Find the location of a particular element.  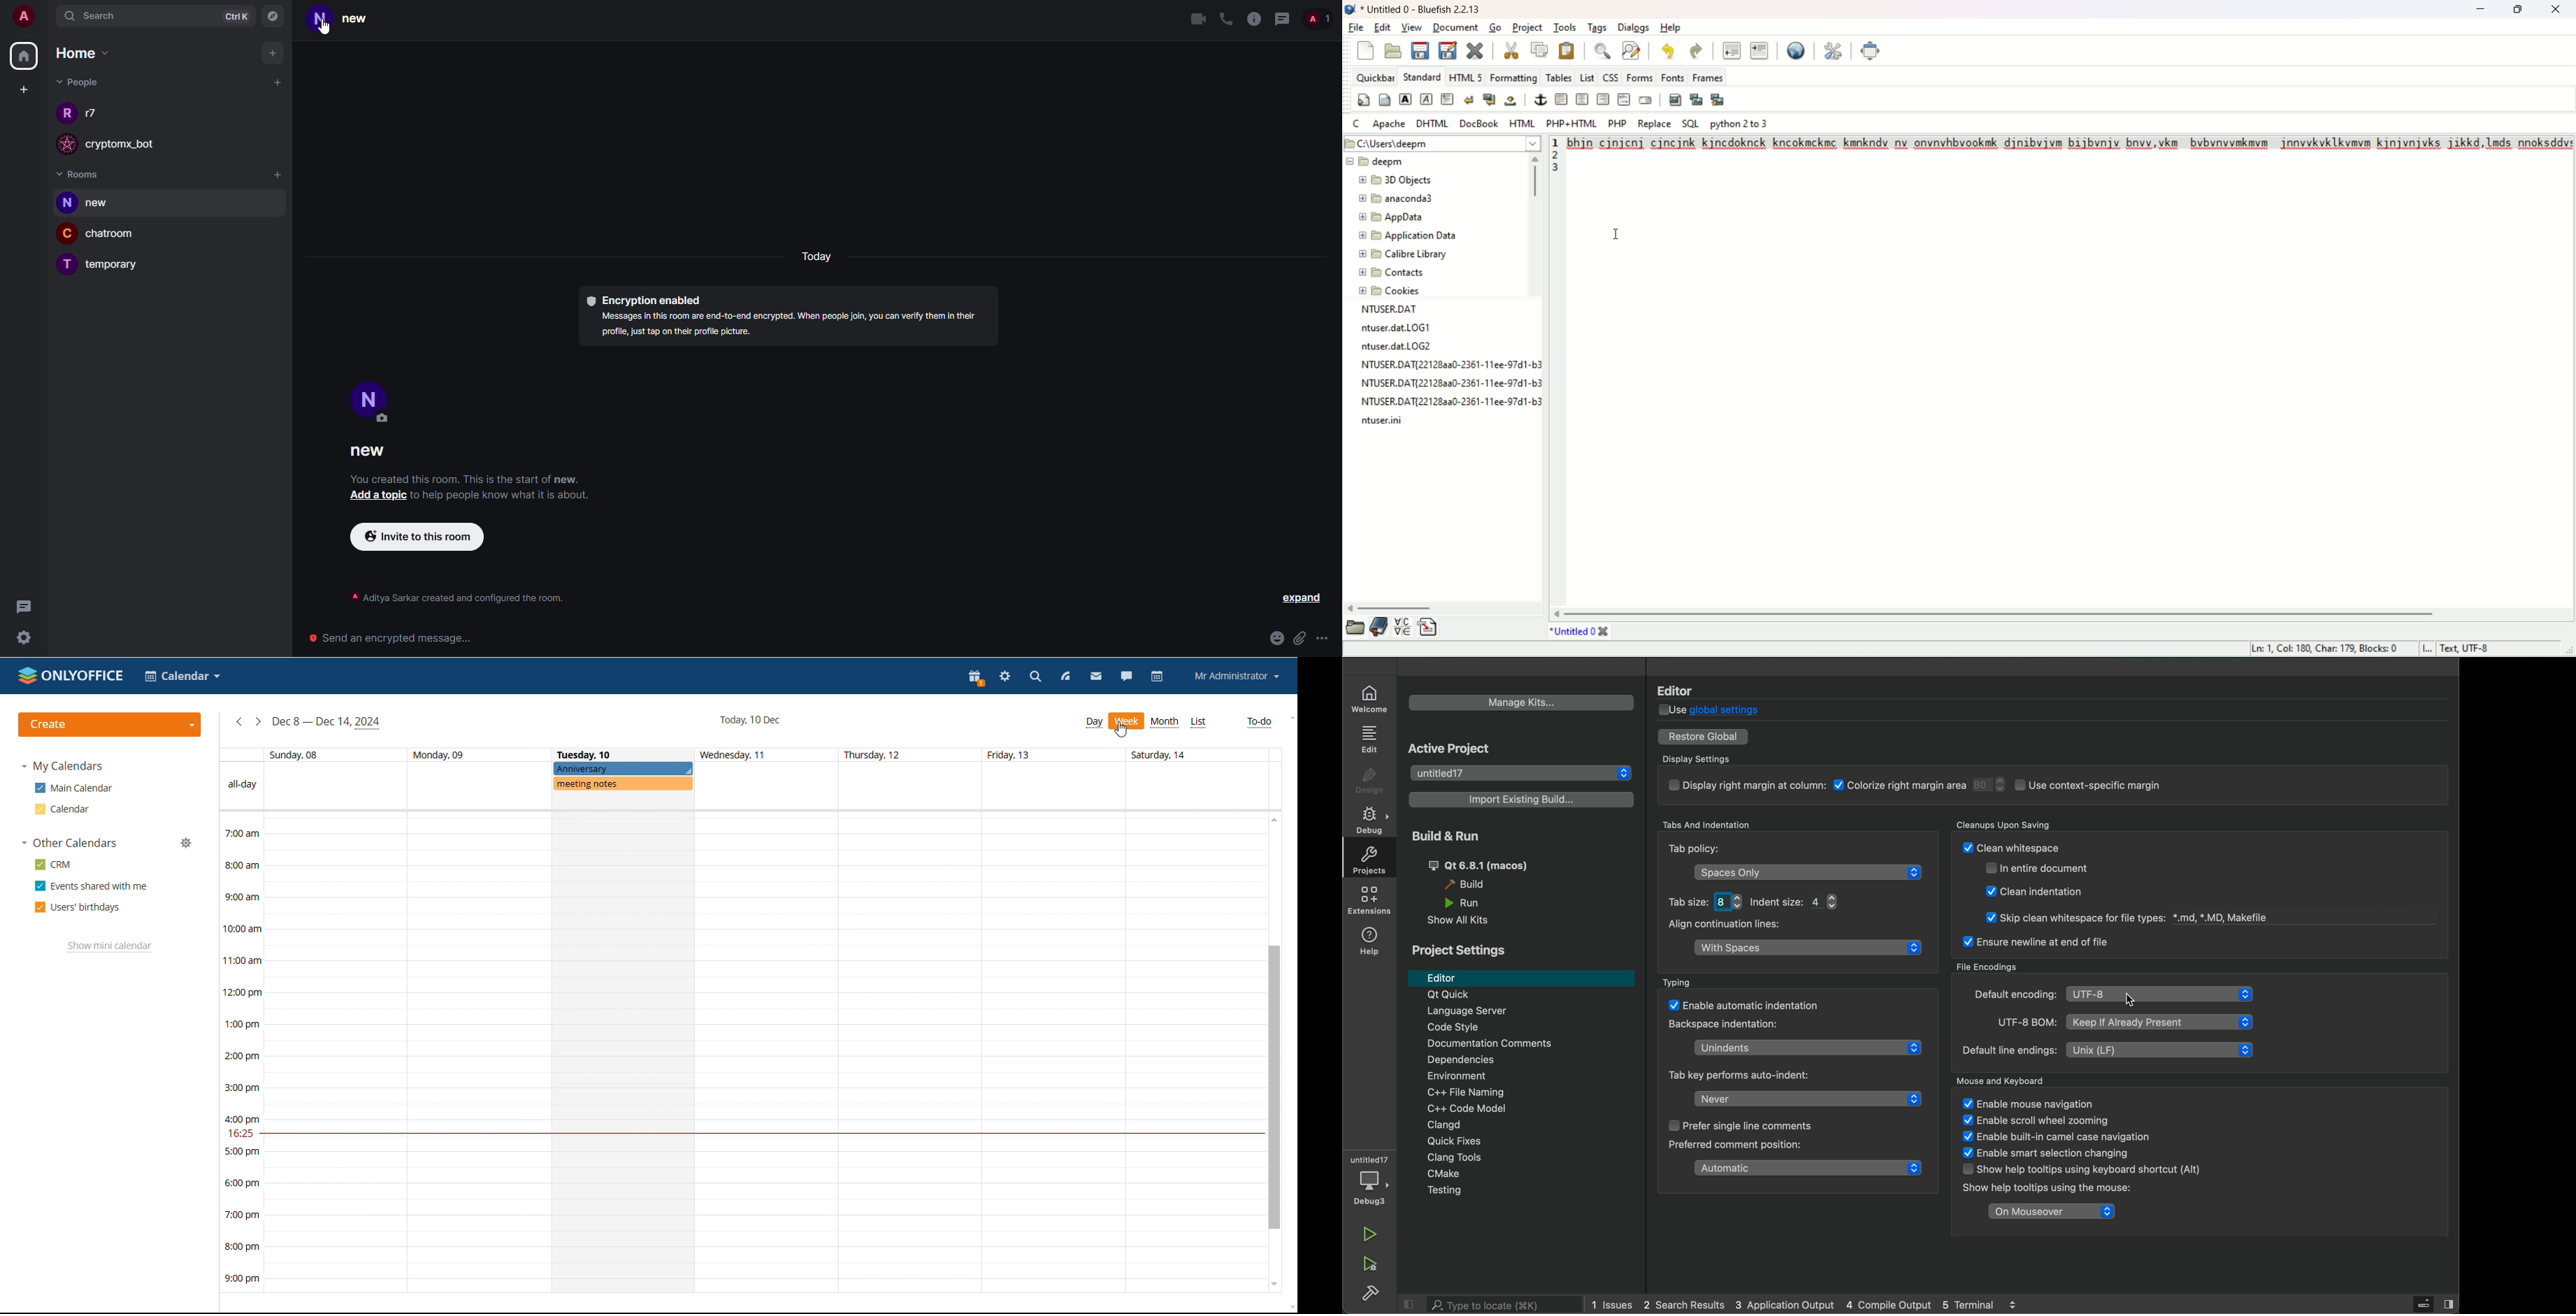

mail is located at coordinates (1096, 677).